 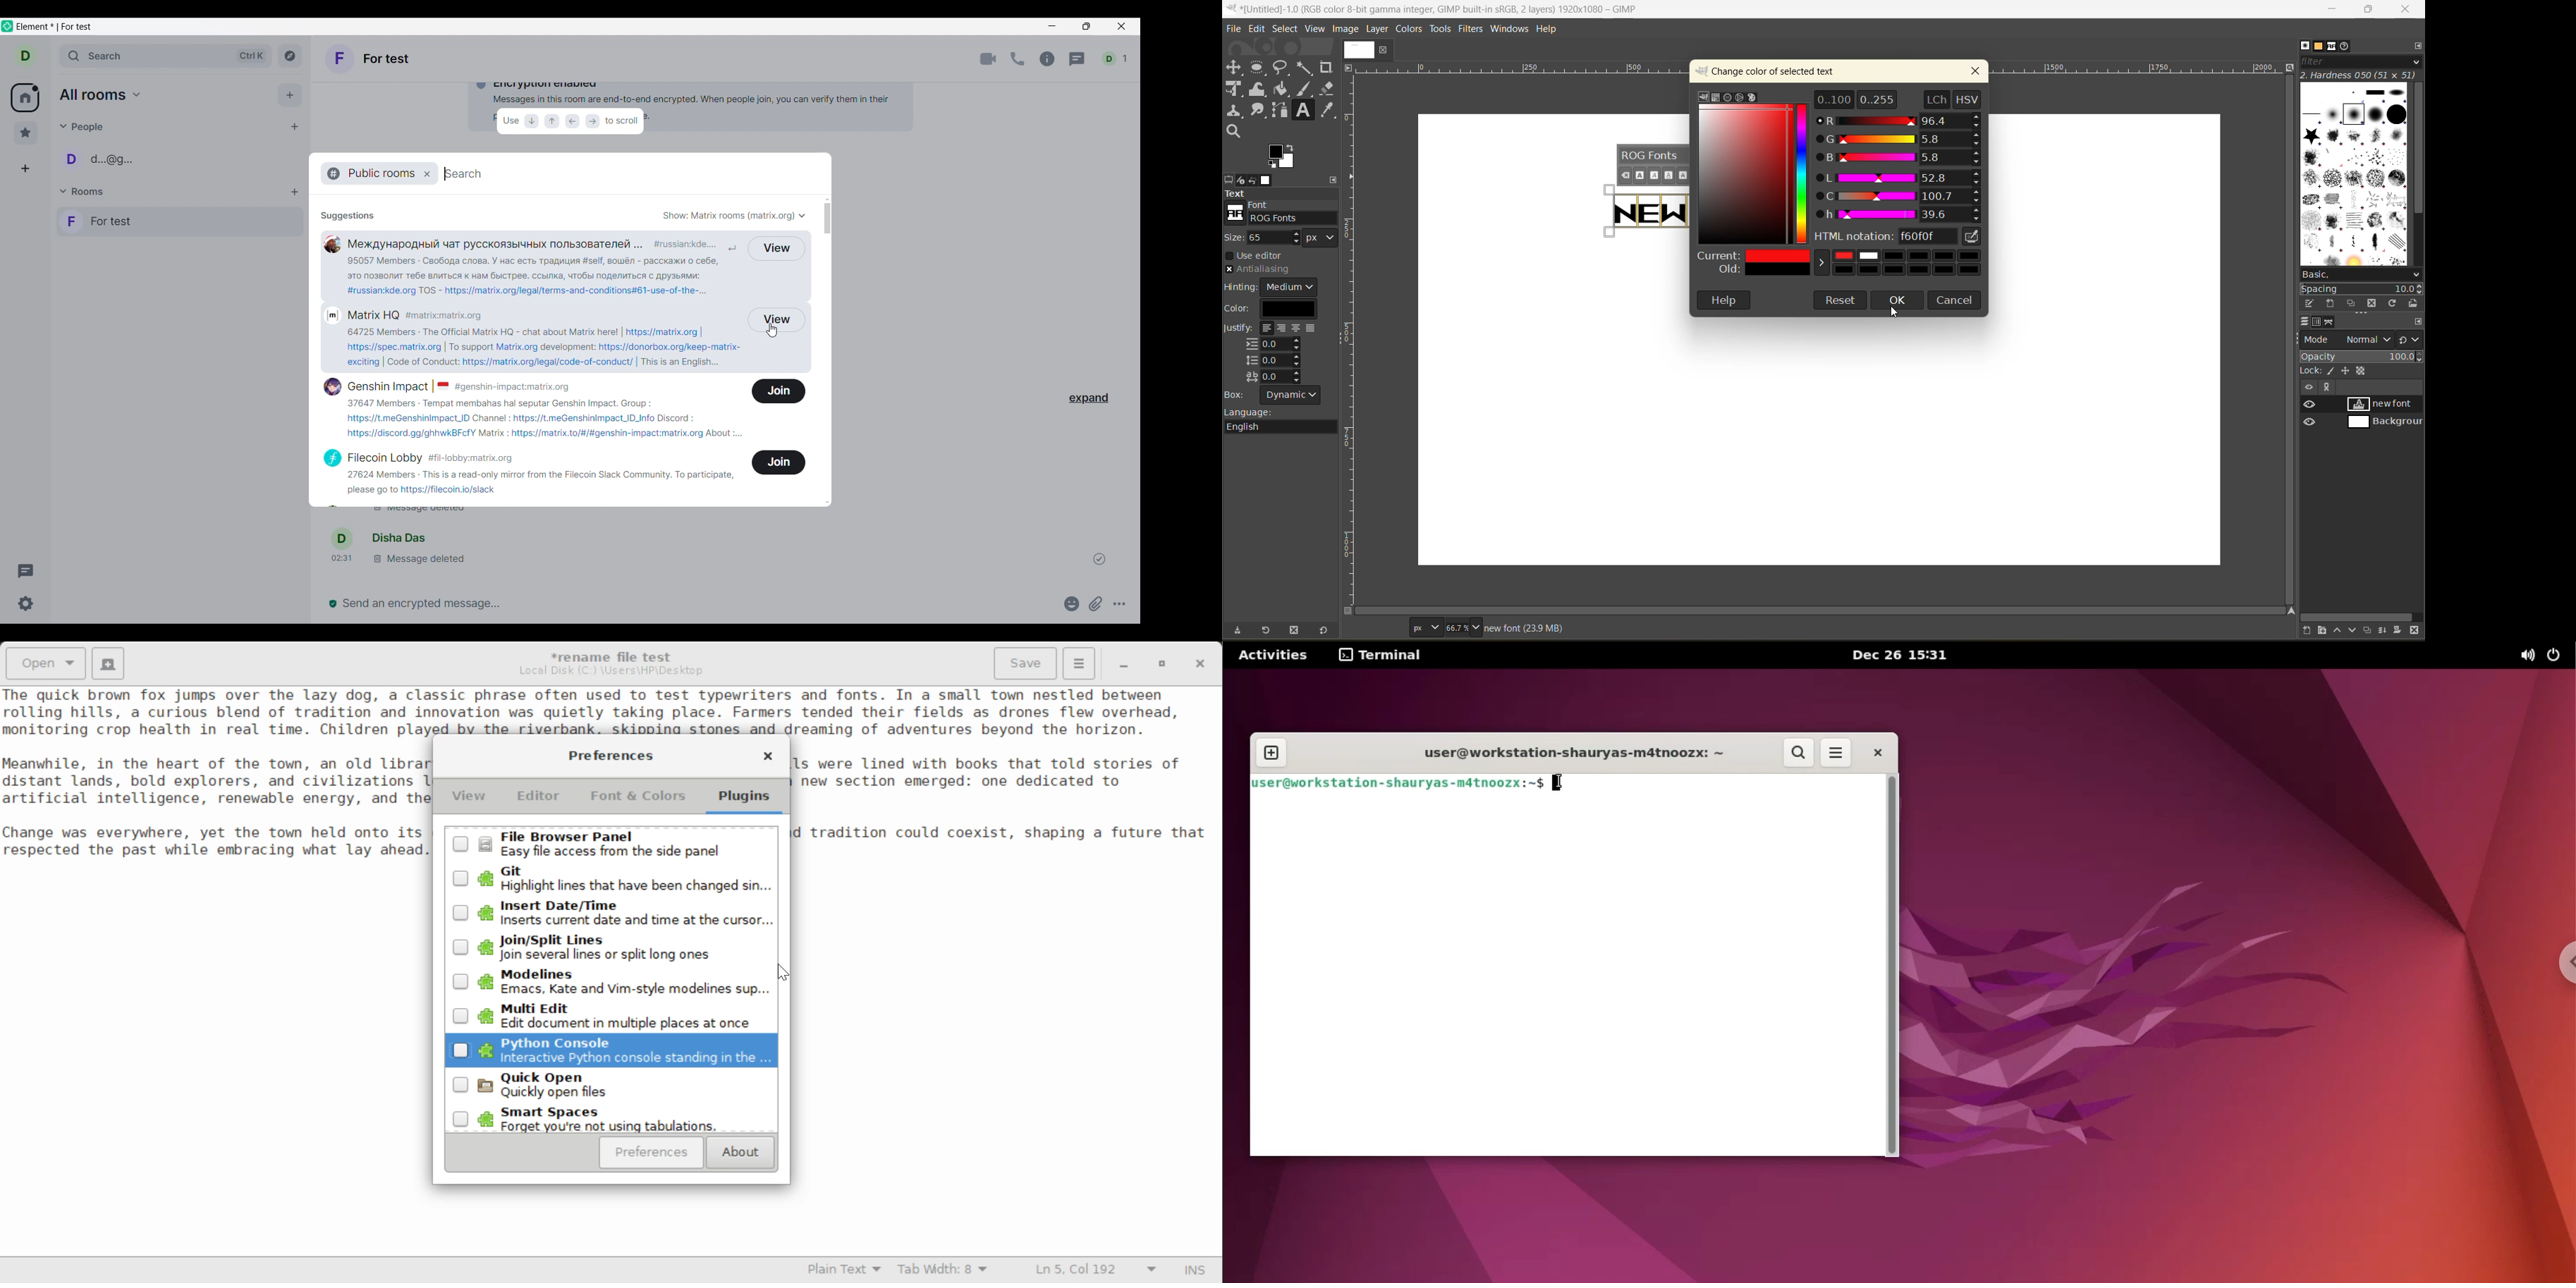 I want to click on Start chat, so click(x=295, y=127).